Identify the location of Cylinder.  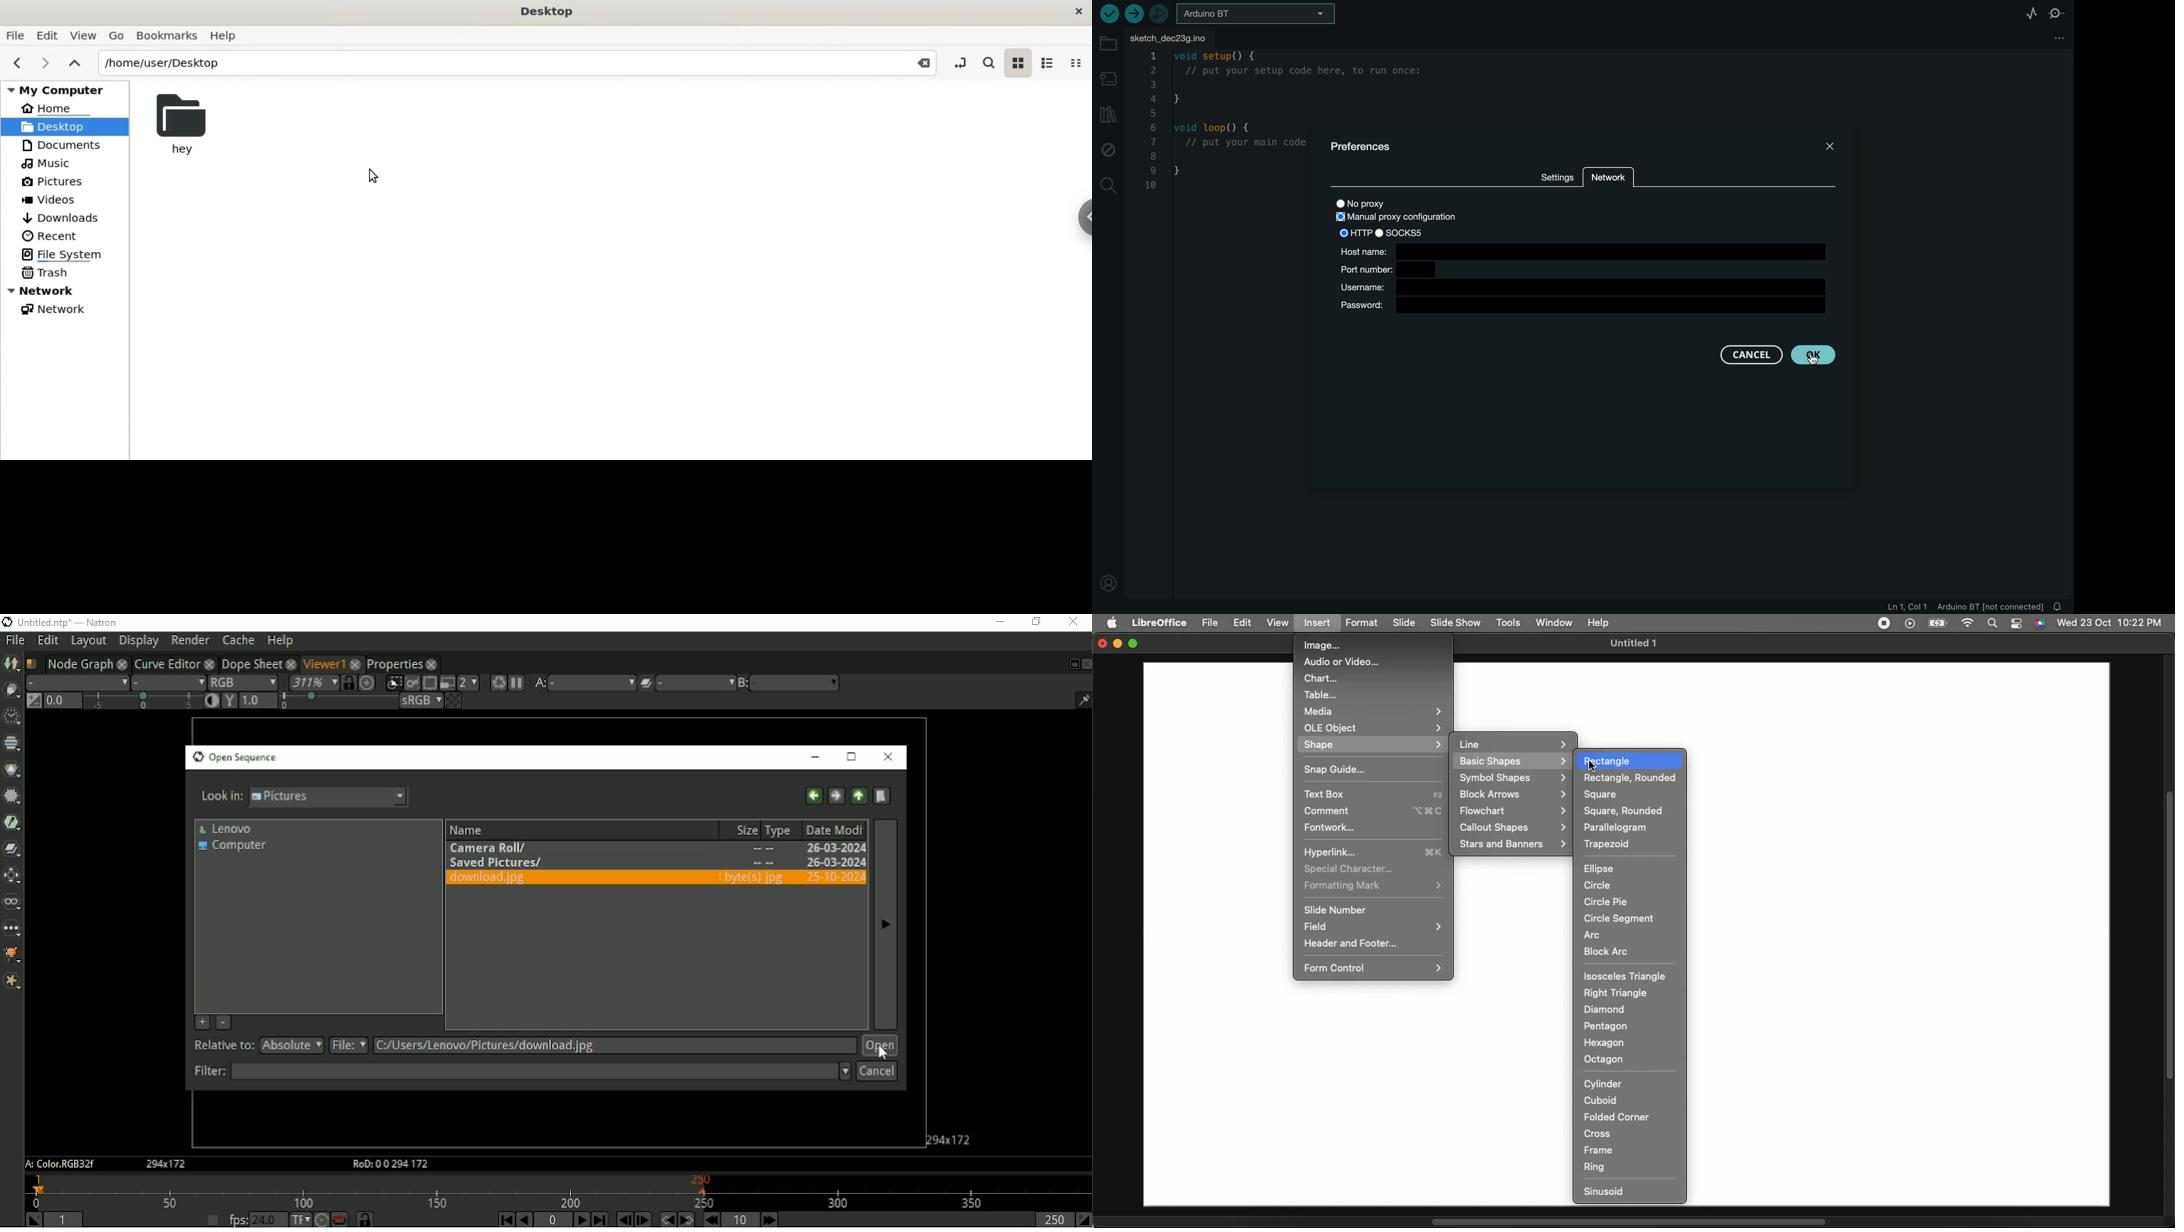
(1606, 1082).